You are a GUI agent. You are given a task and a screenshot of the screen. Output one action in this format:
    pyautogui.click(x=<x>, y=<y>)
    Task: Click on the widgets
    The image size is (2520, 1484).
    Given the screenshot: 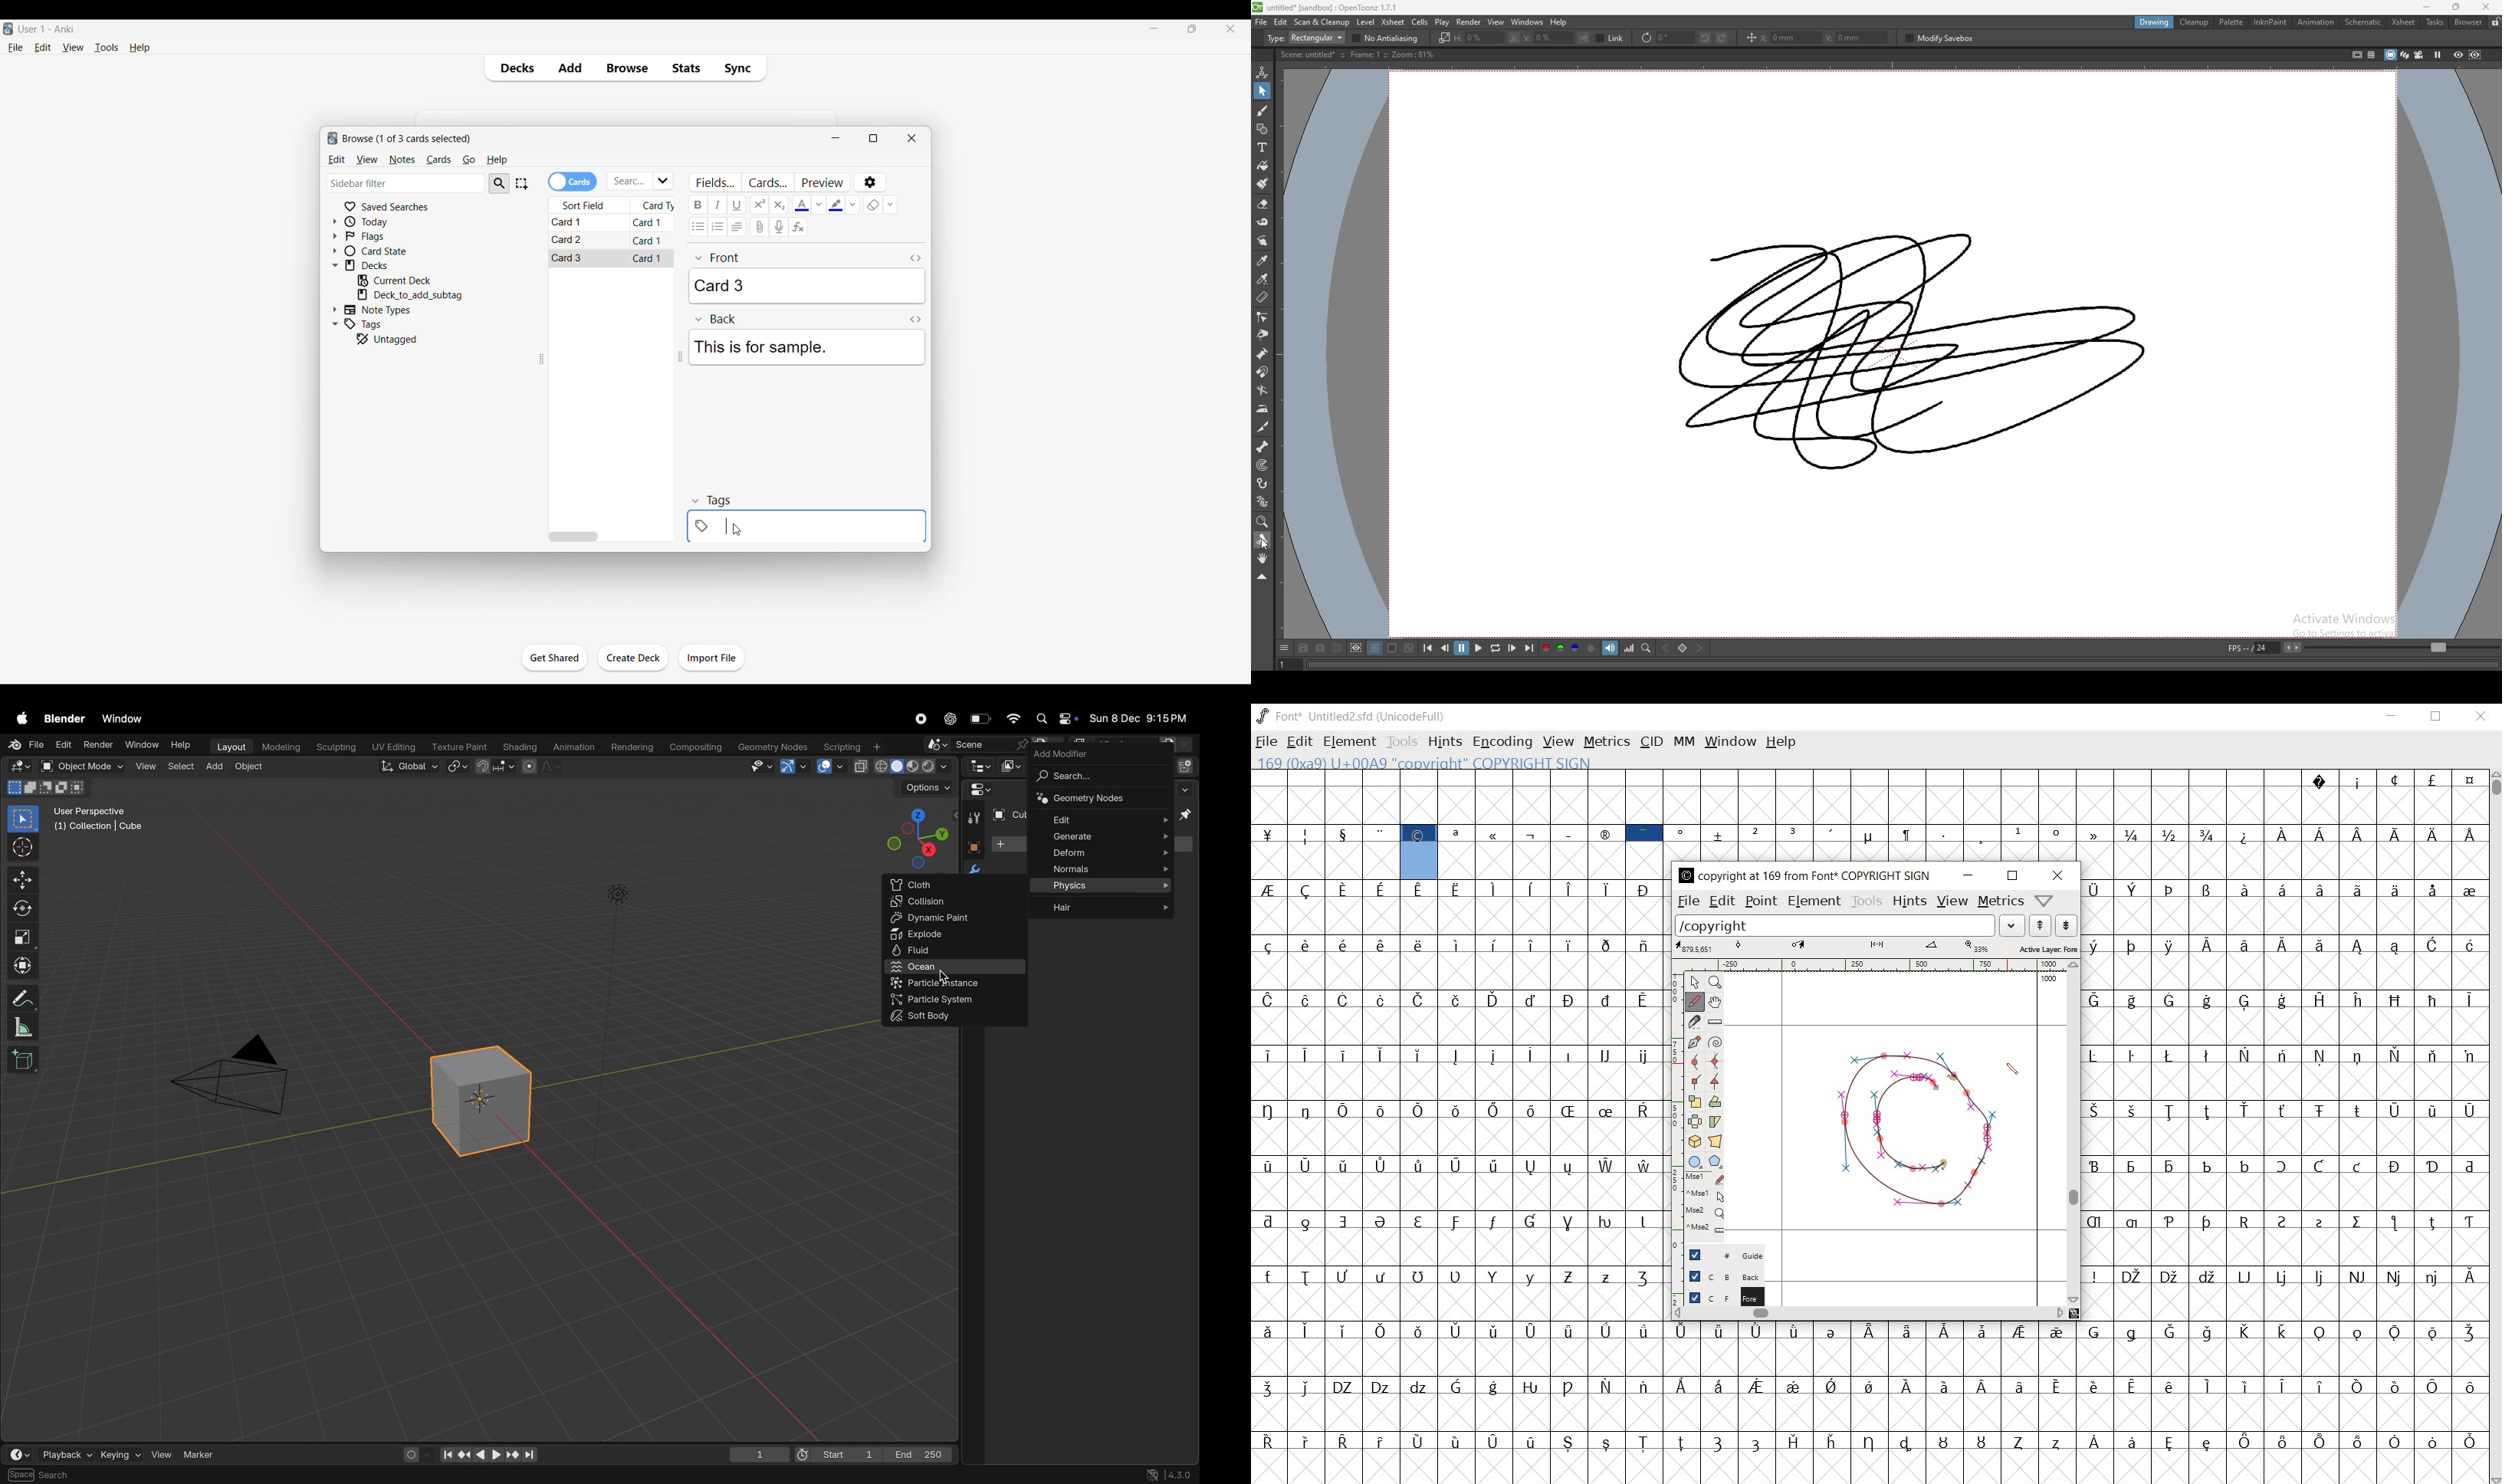 What is the action you would take?
    pyautogui.click(x=978, y=791)
    